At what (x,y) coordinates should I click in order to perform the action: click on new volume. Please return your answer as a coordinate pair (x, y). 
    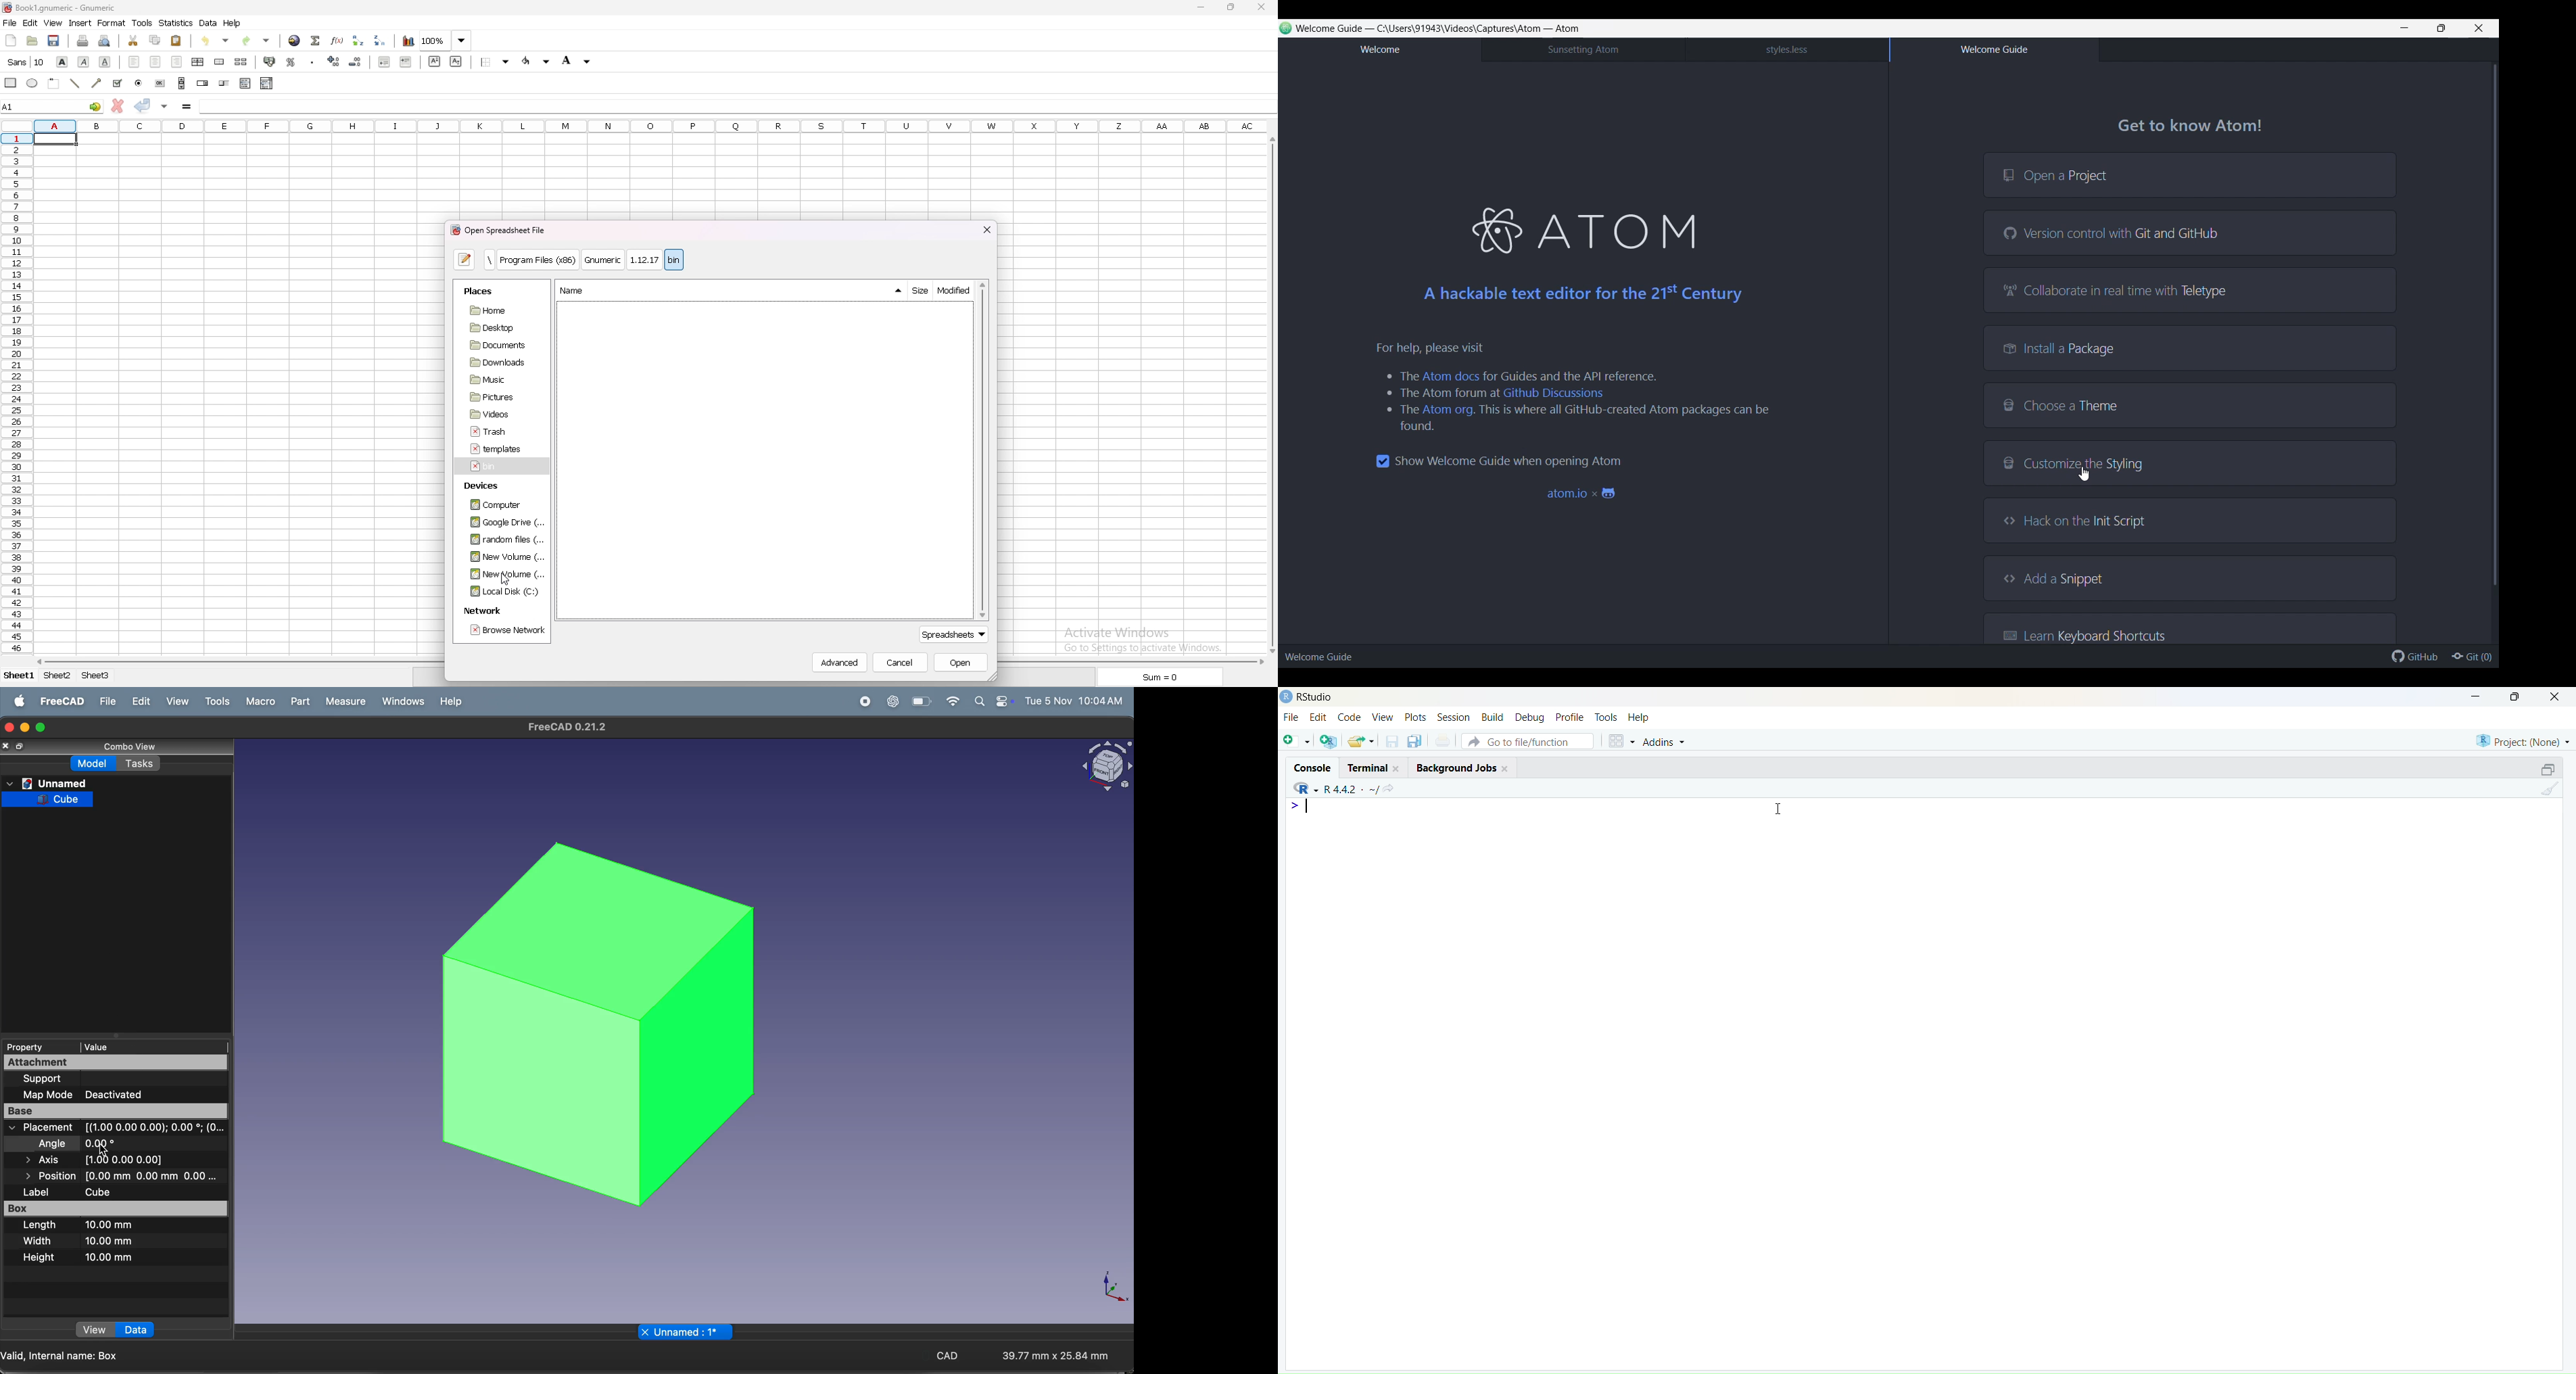
    Looking at the image, I should click on (505, 574).